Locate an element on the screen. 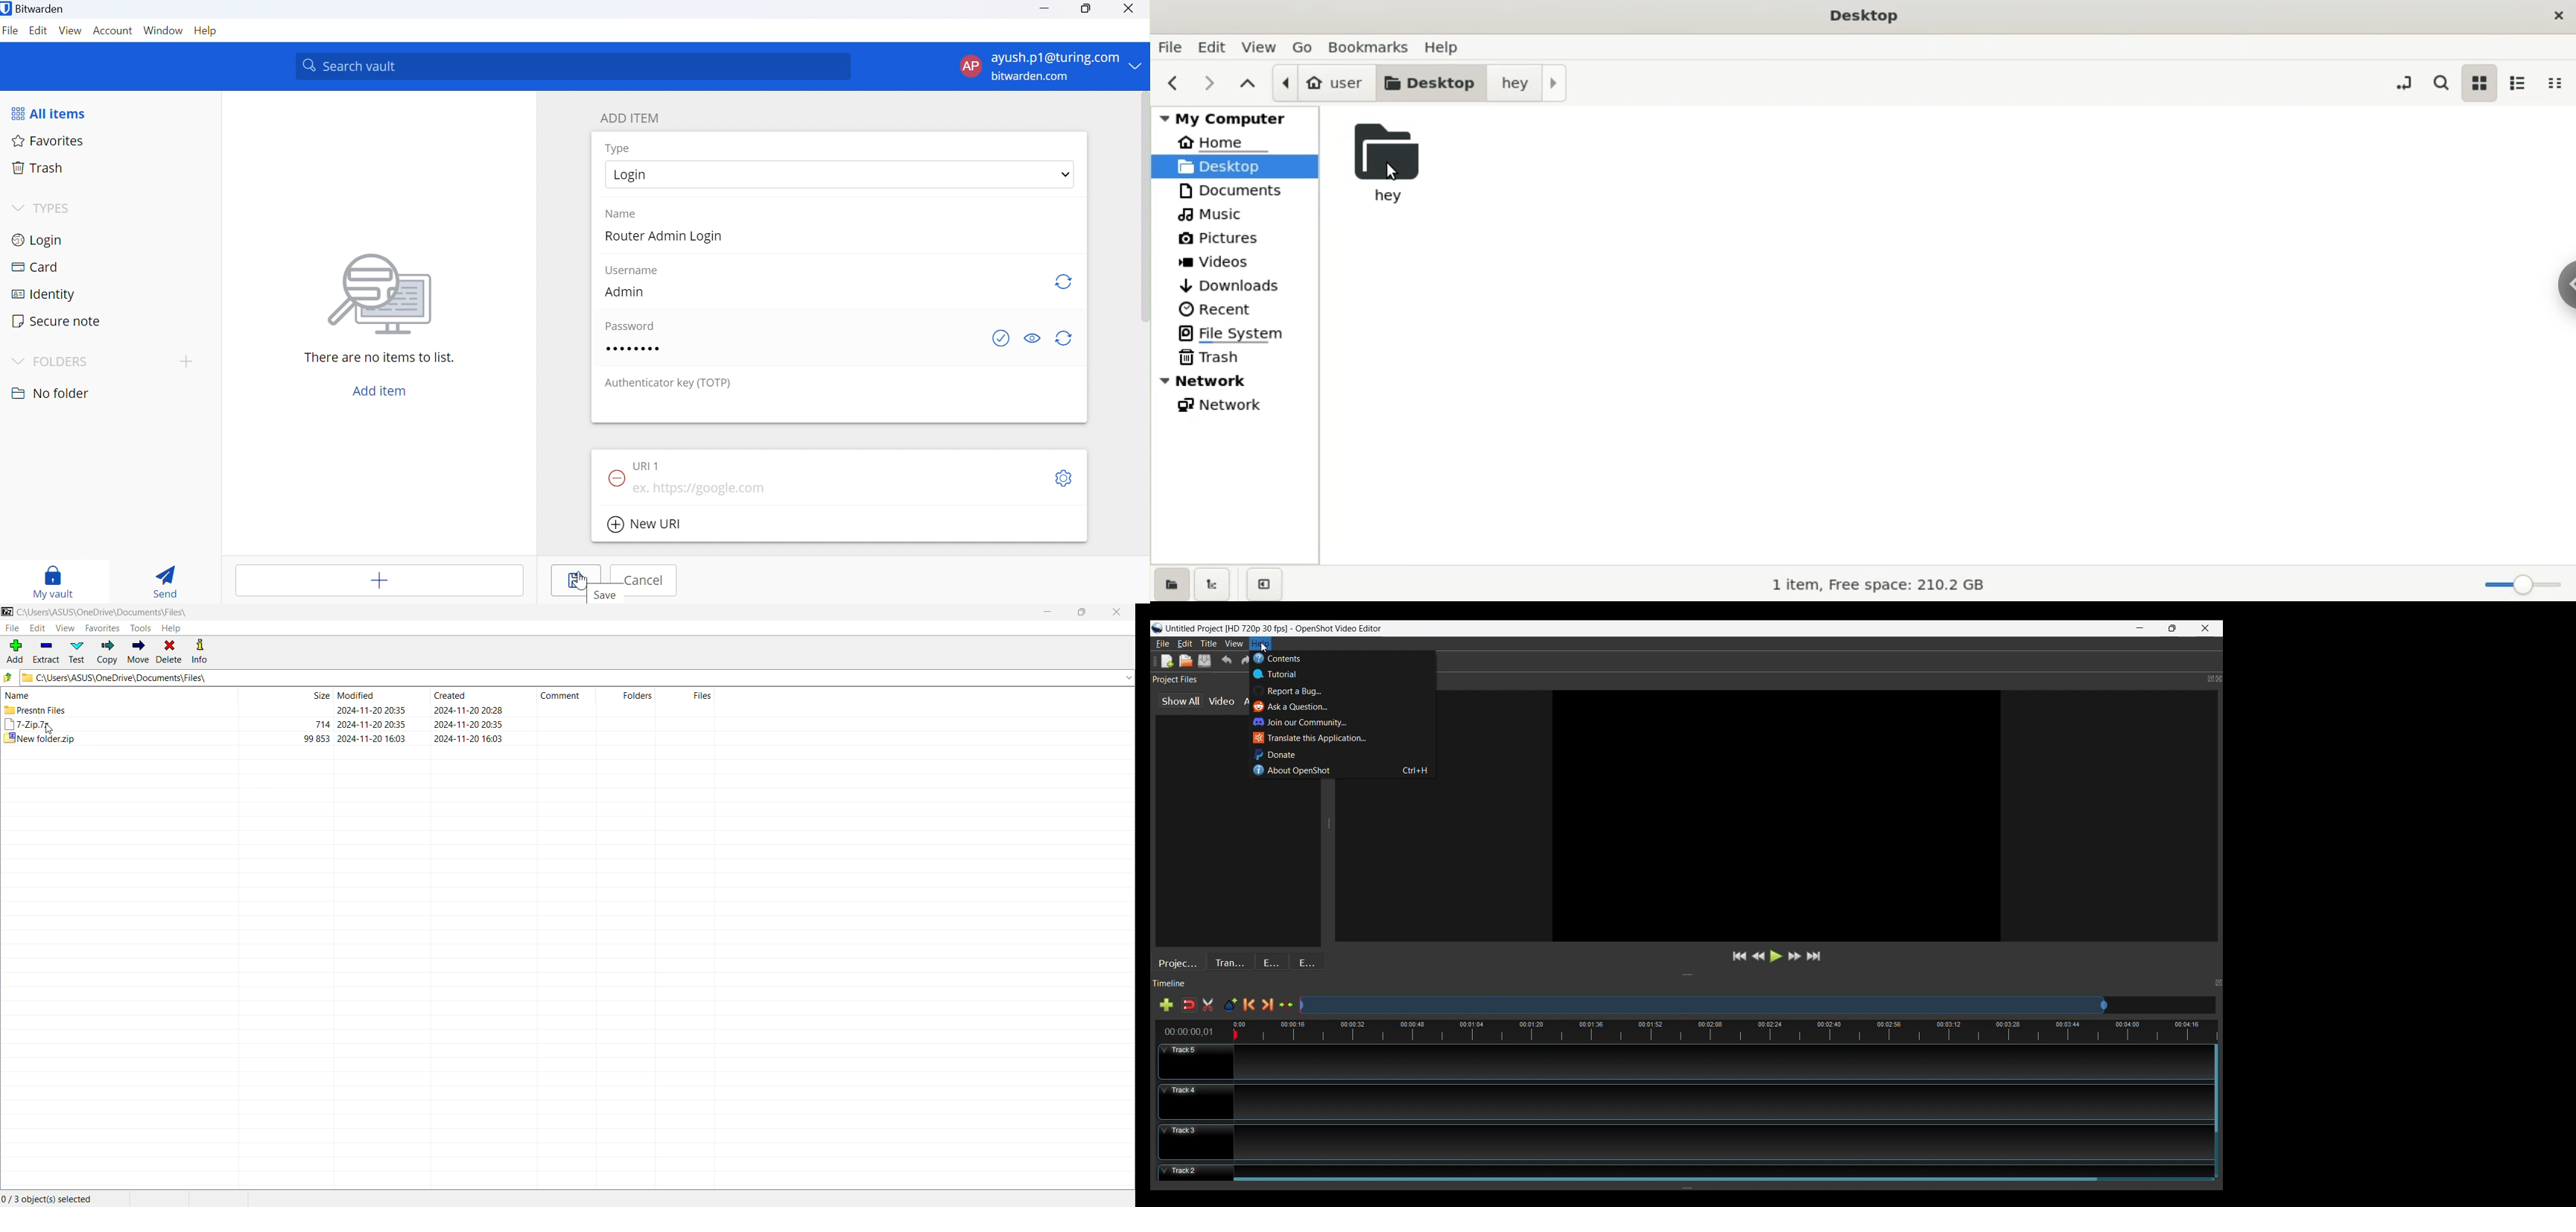  Next Marker is located at coordinates (1266, 1005).